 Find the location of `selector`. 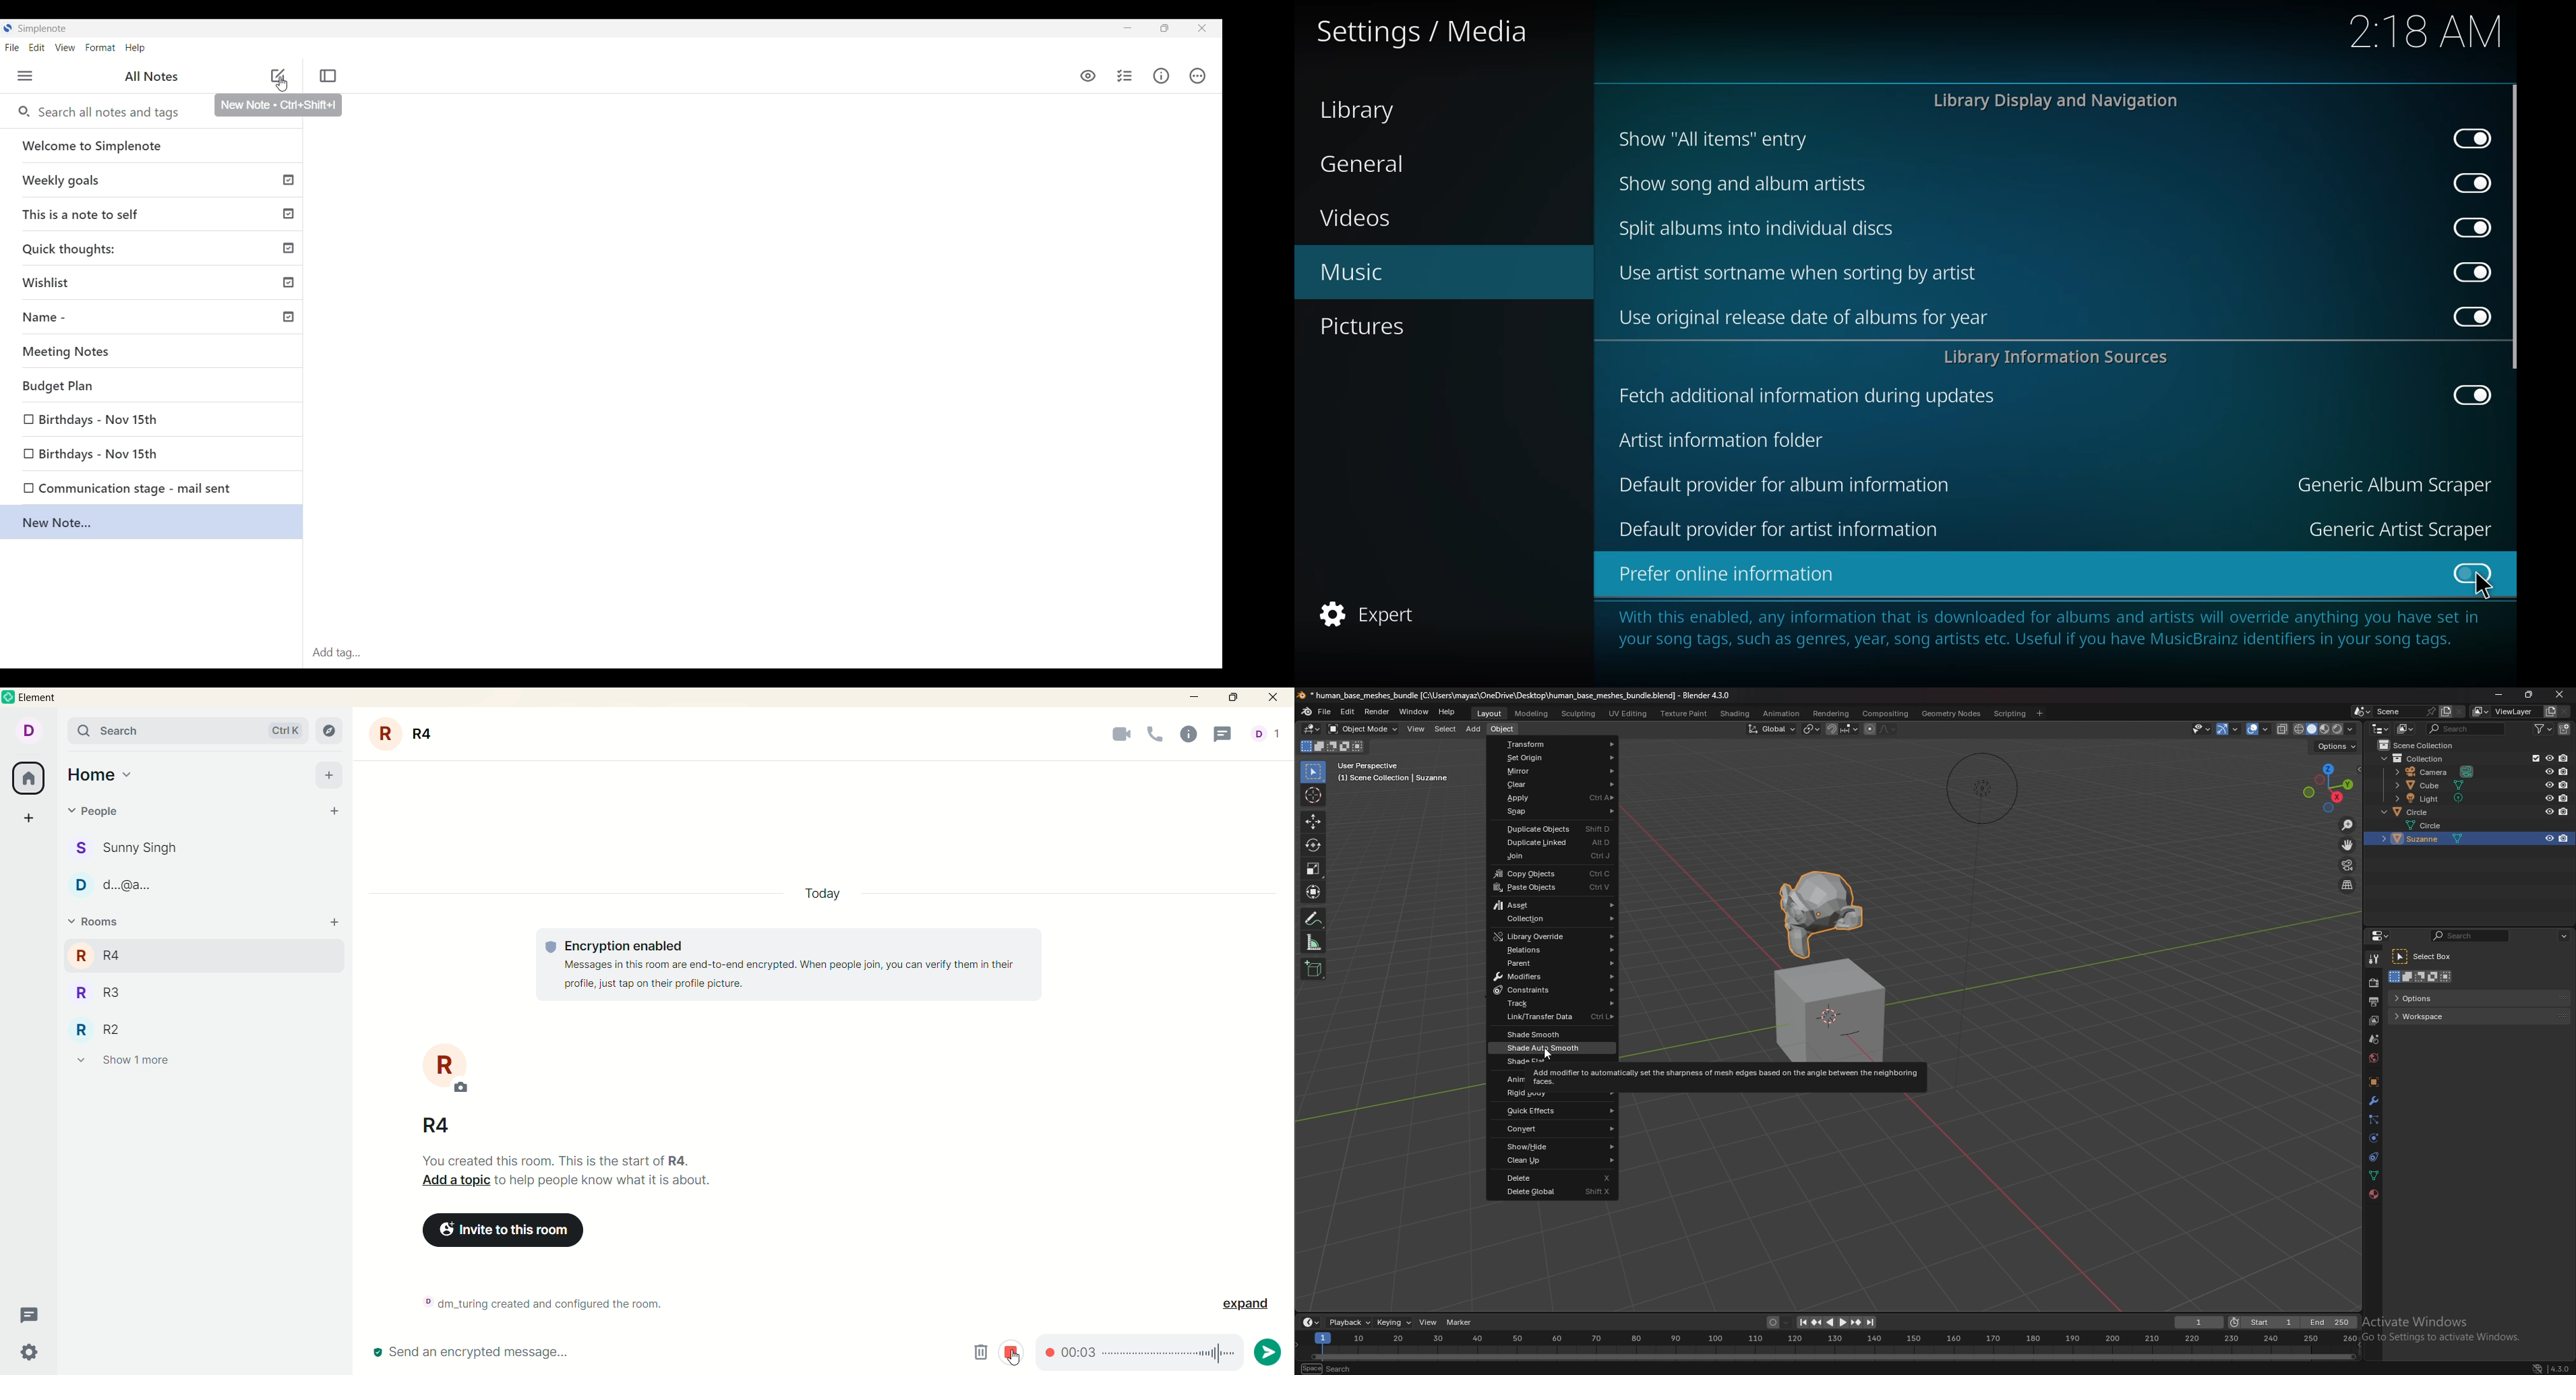

selector is located at coordinates (1314, 772).